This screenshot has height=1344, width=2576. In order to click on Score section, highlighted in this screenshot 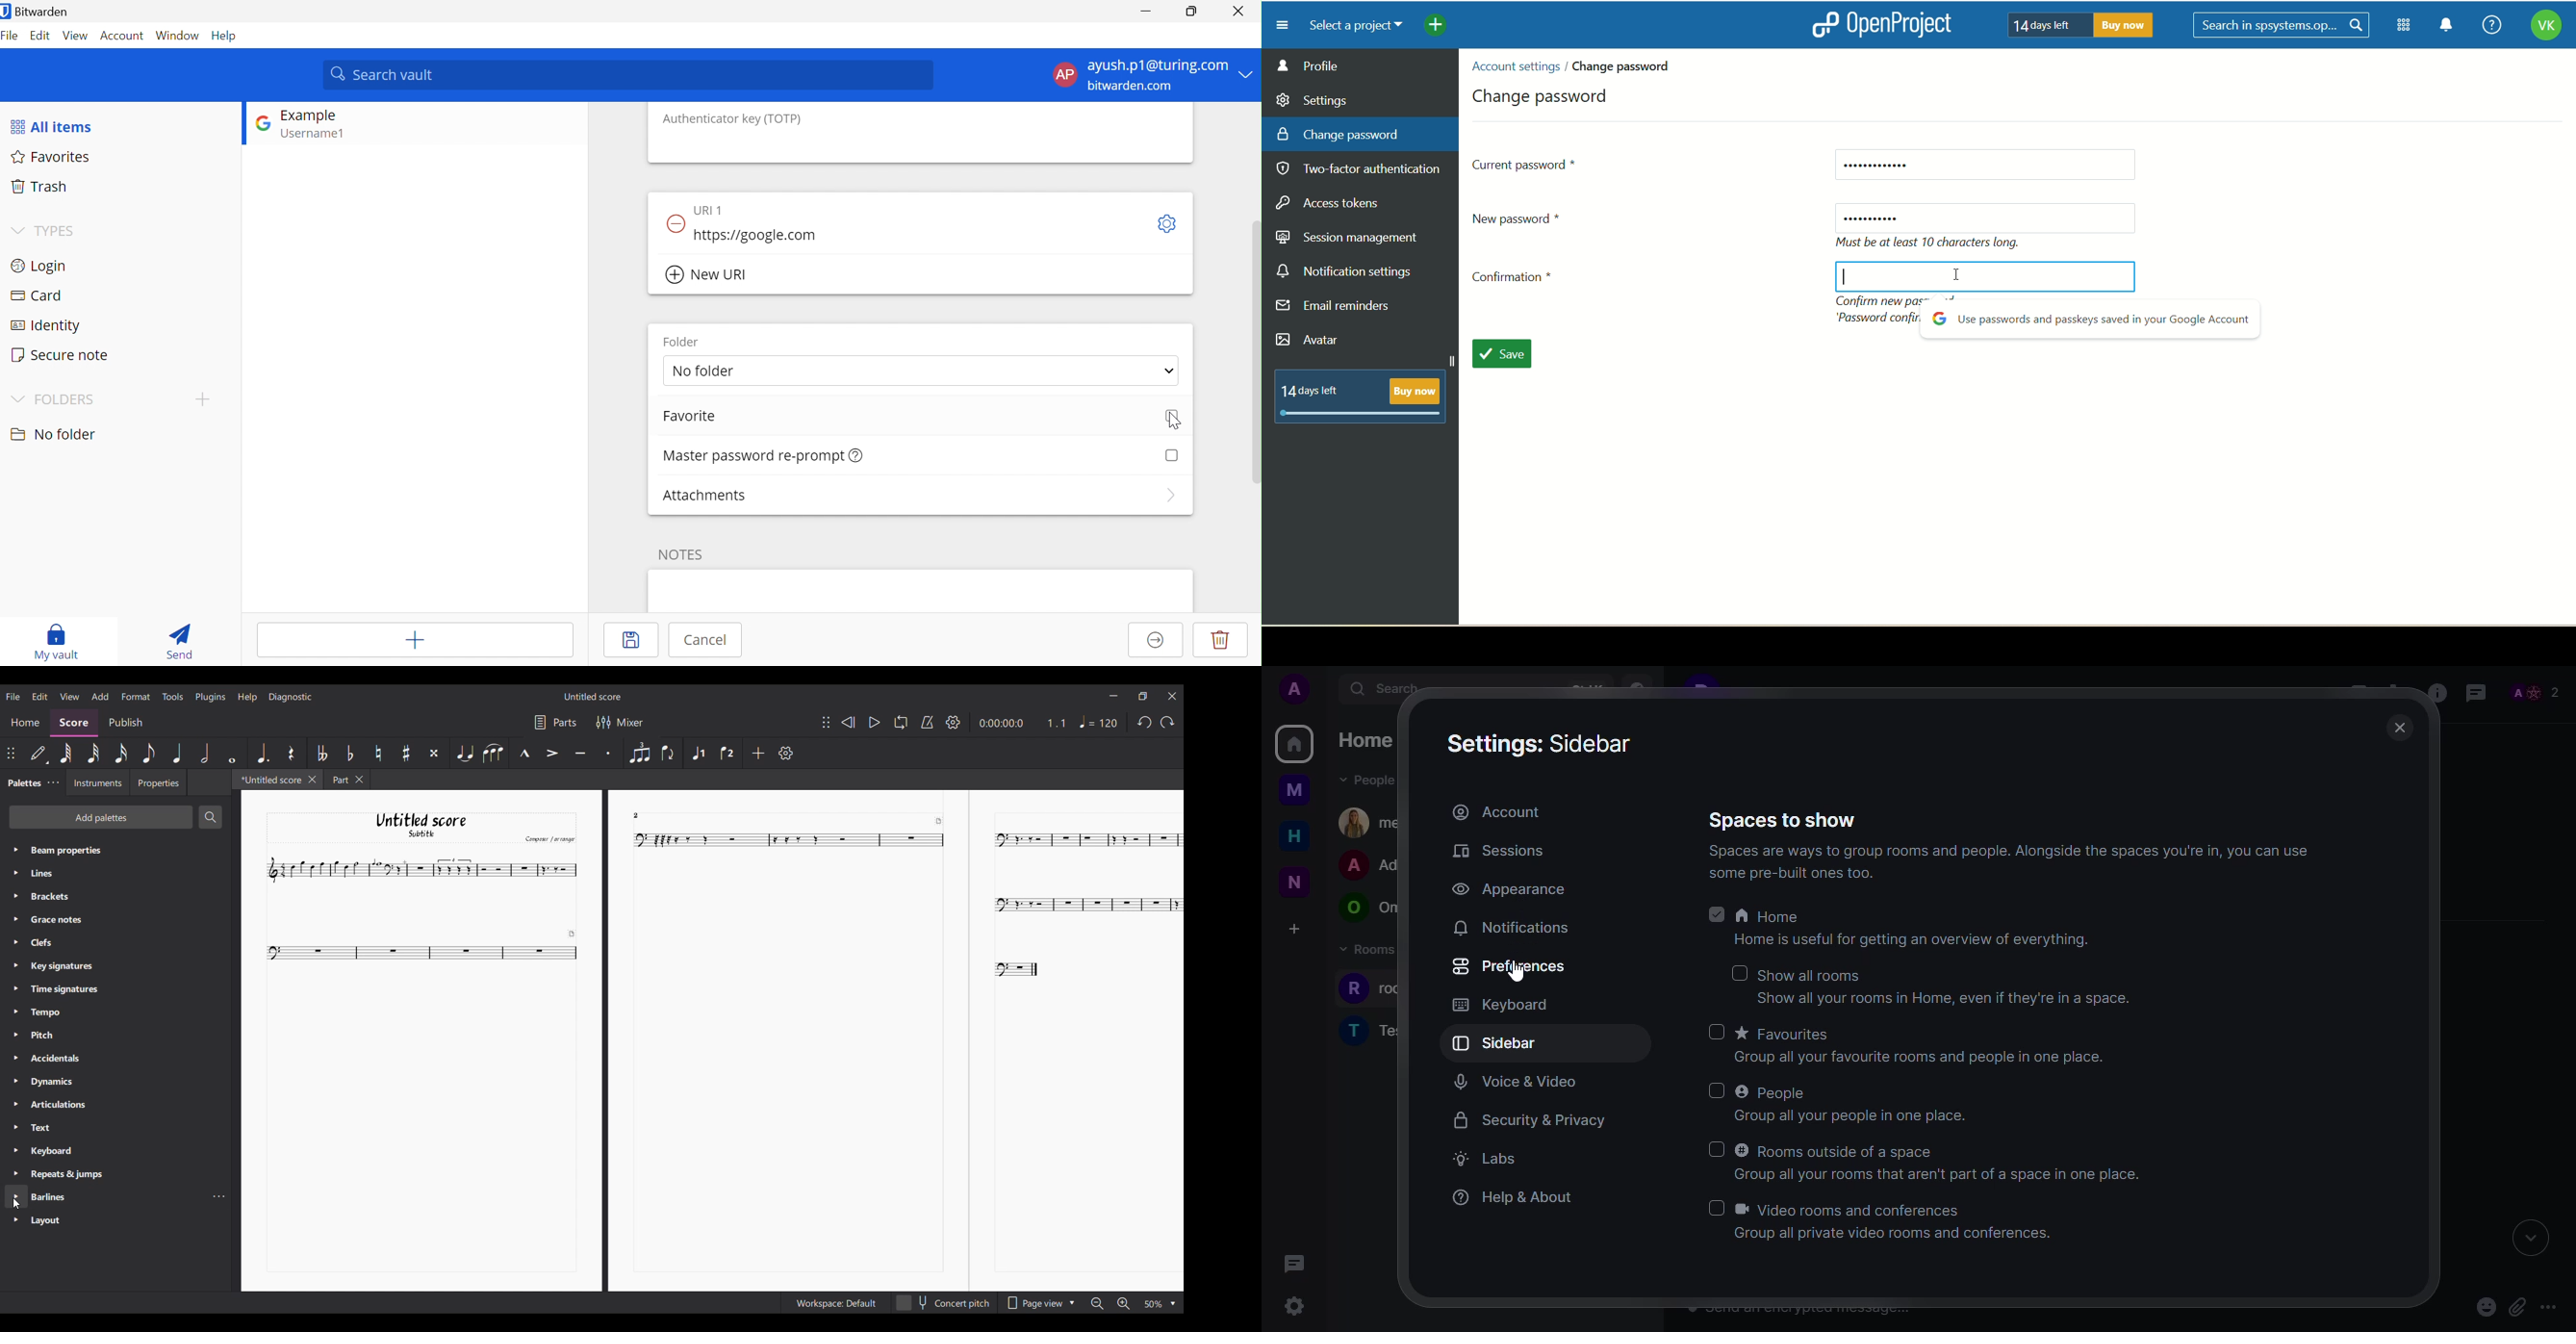, I will do `click(75, 723)`.